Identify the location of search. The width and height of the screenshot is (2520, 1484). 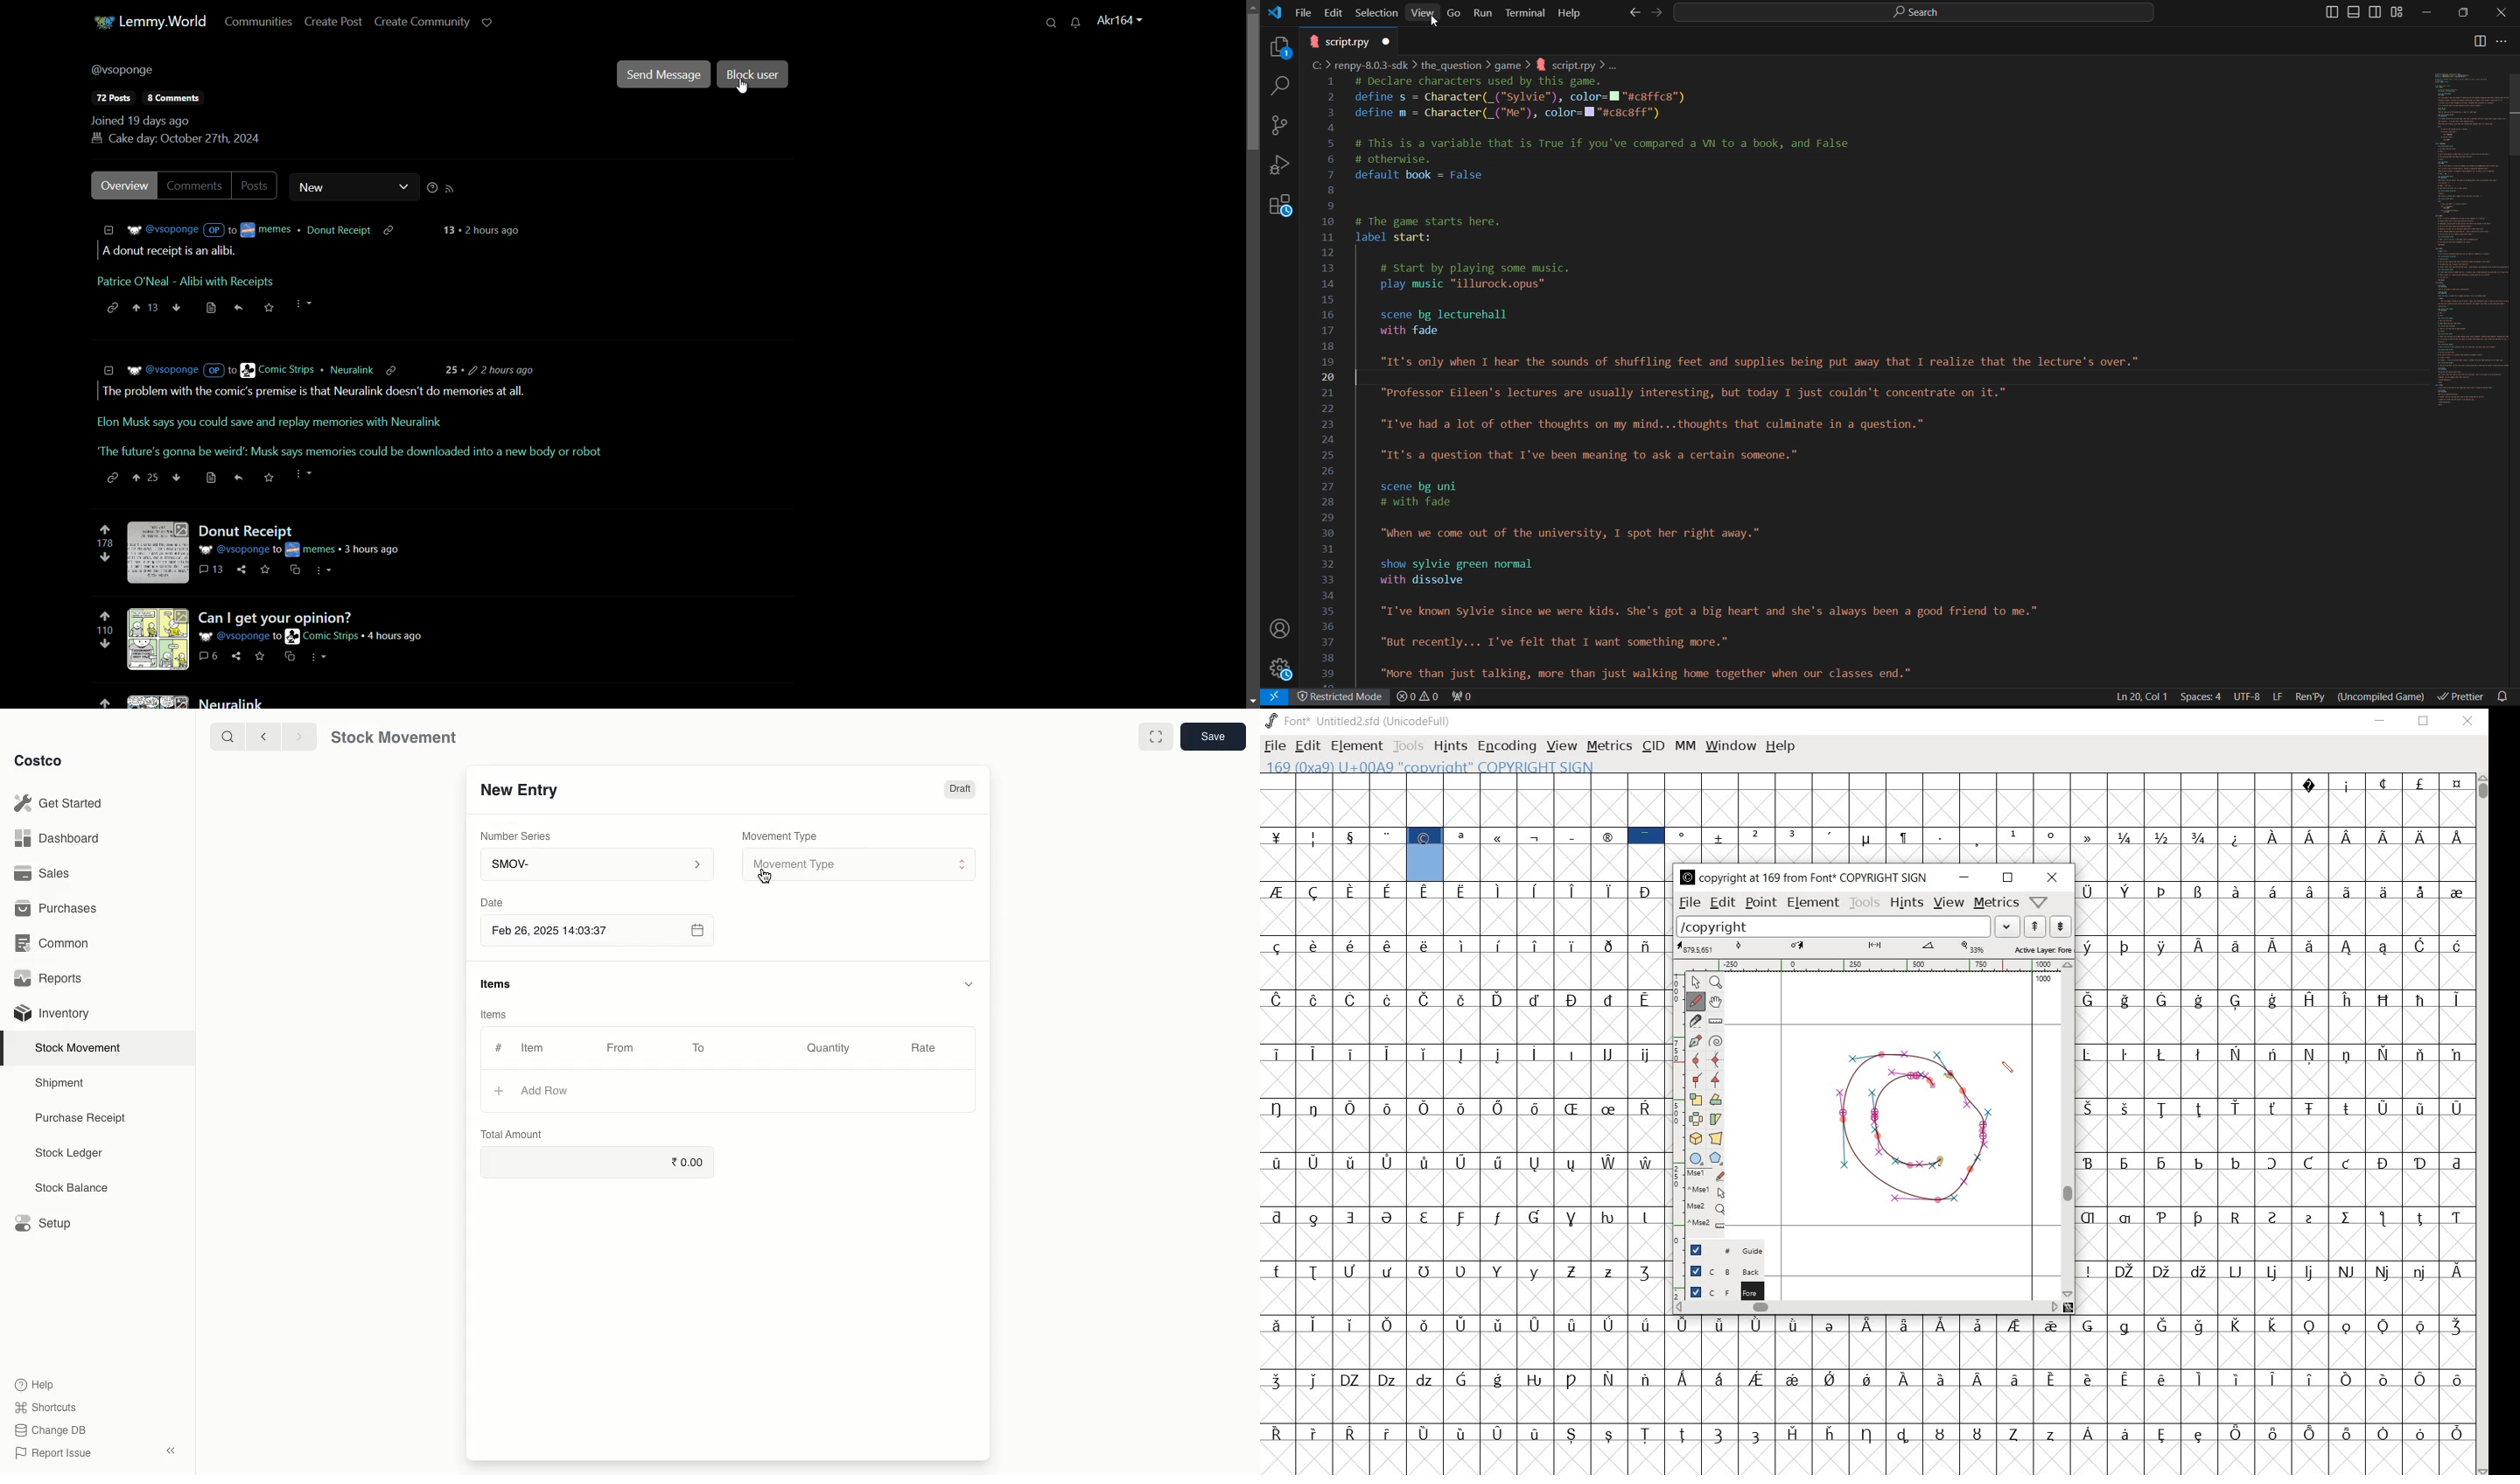
(229, 738).